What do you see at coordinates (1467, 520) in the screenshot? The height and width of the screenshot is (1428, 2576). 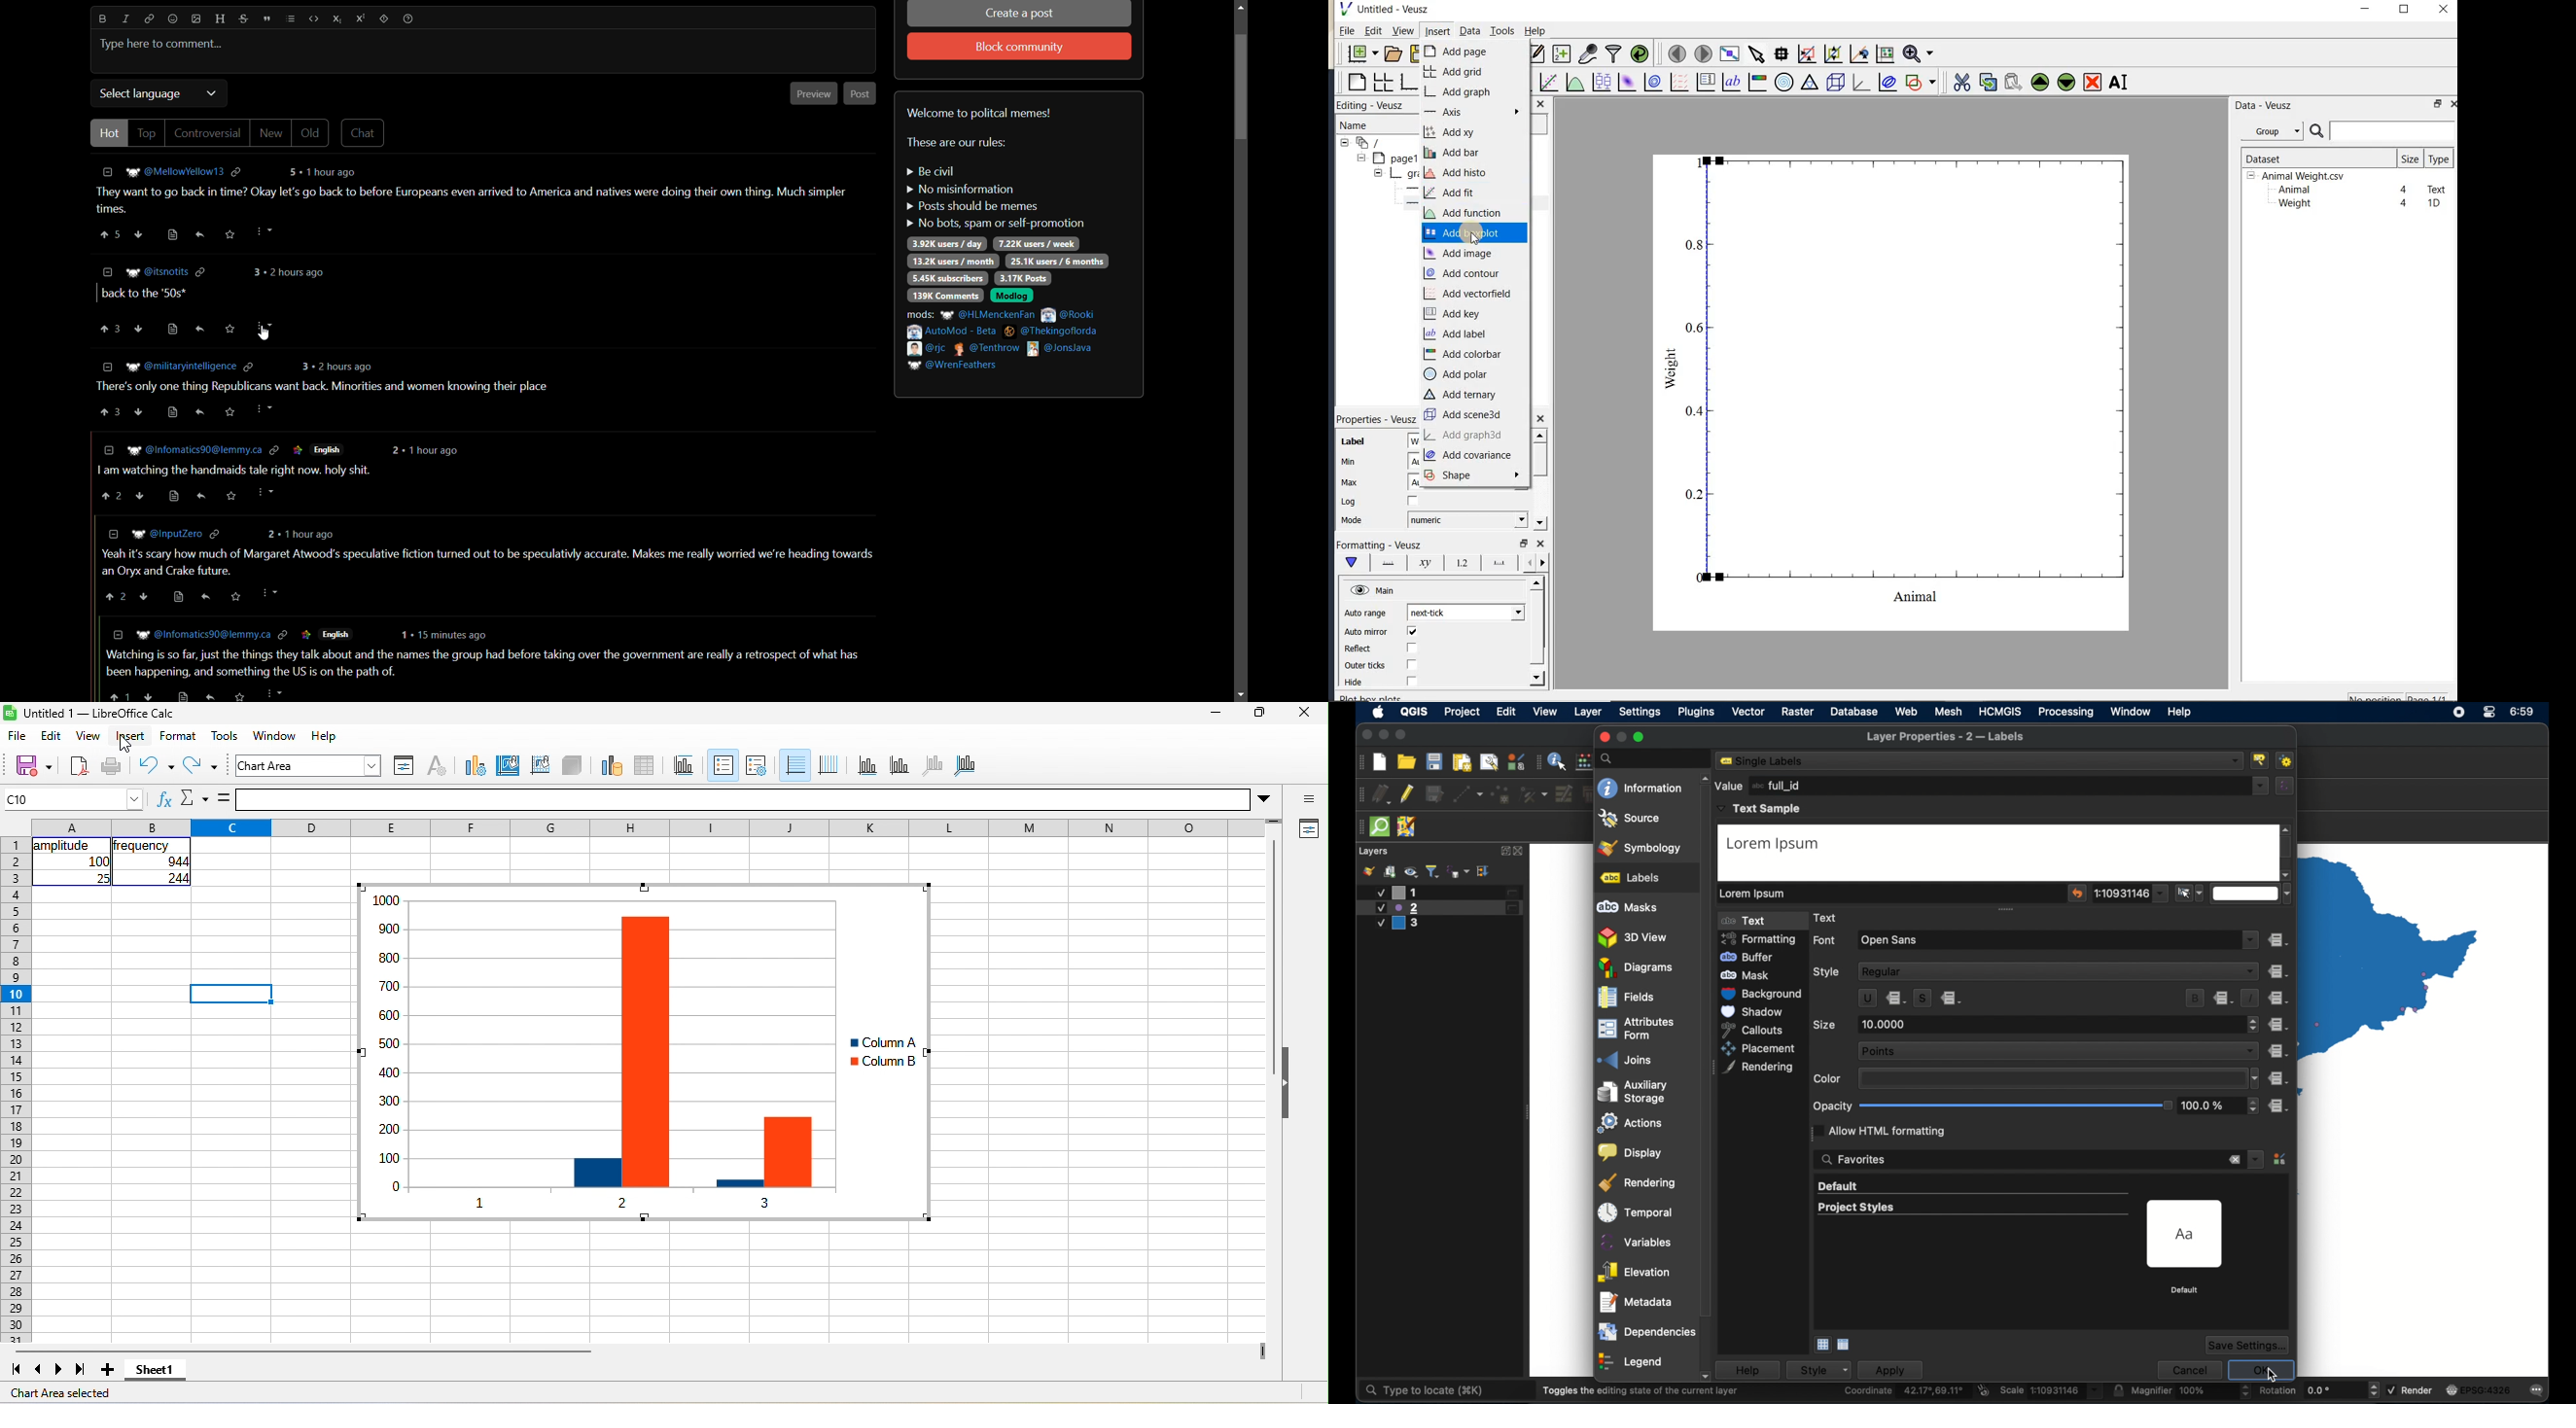 I see `Numeric` at bounding box center [1467, 520].